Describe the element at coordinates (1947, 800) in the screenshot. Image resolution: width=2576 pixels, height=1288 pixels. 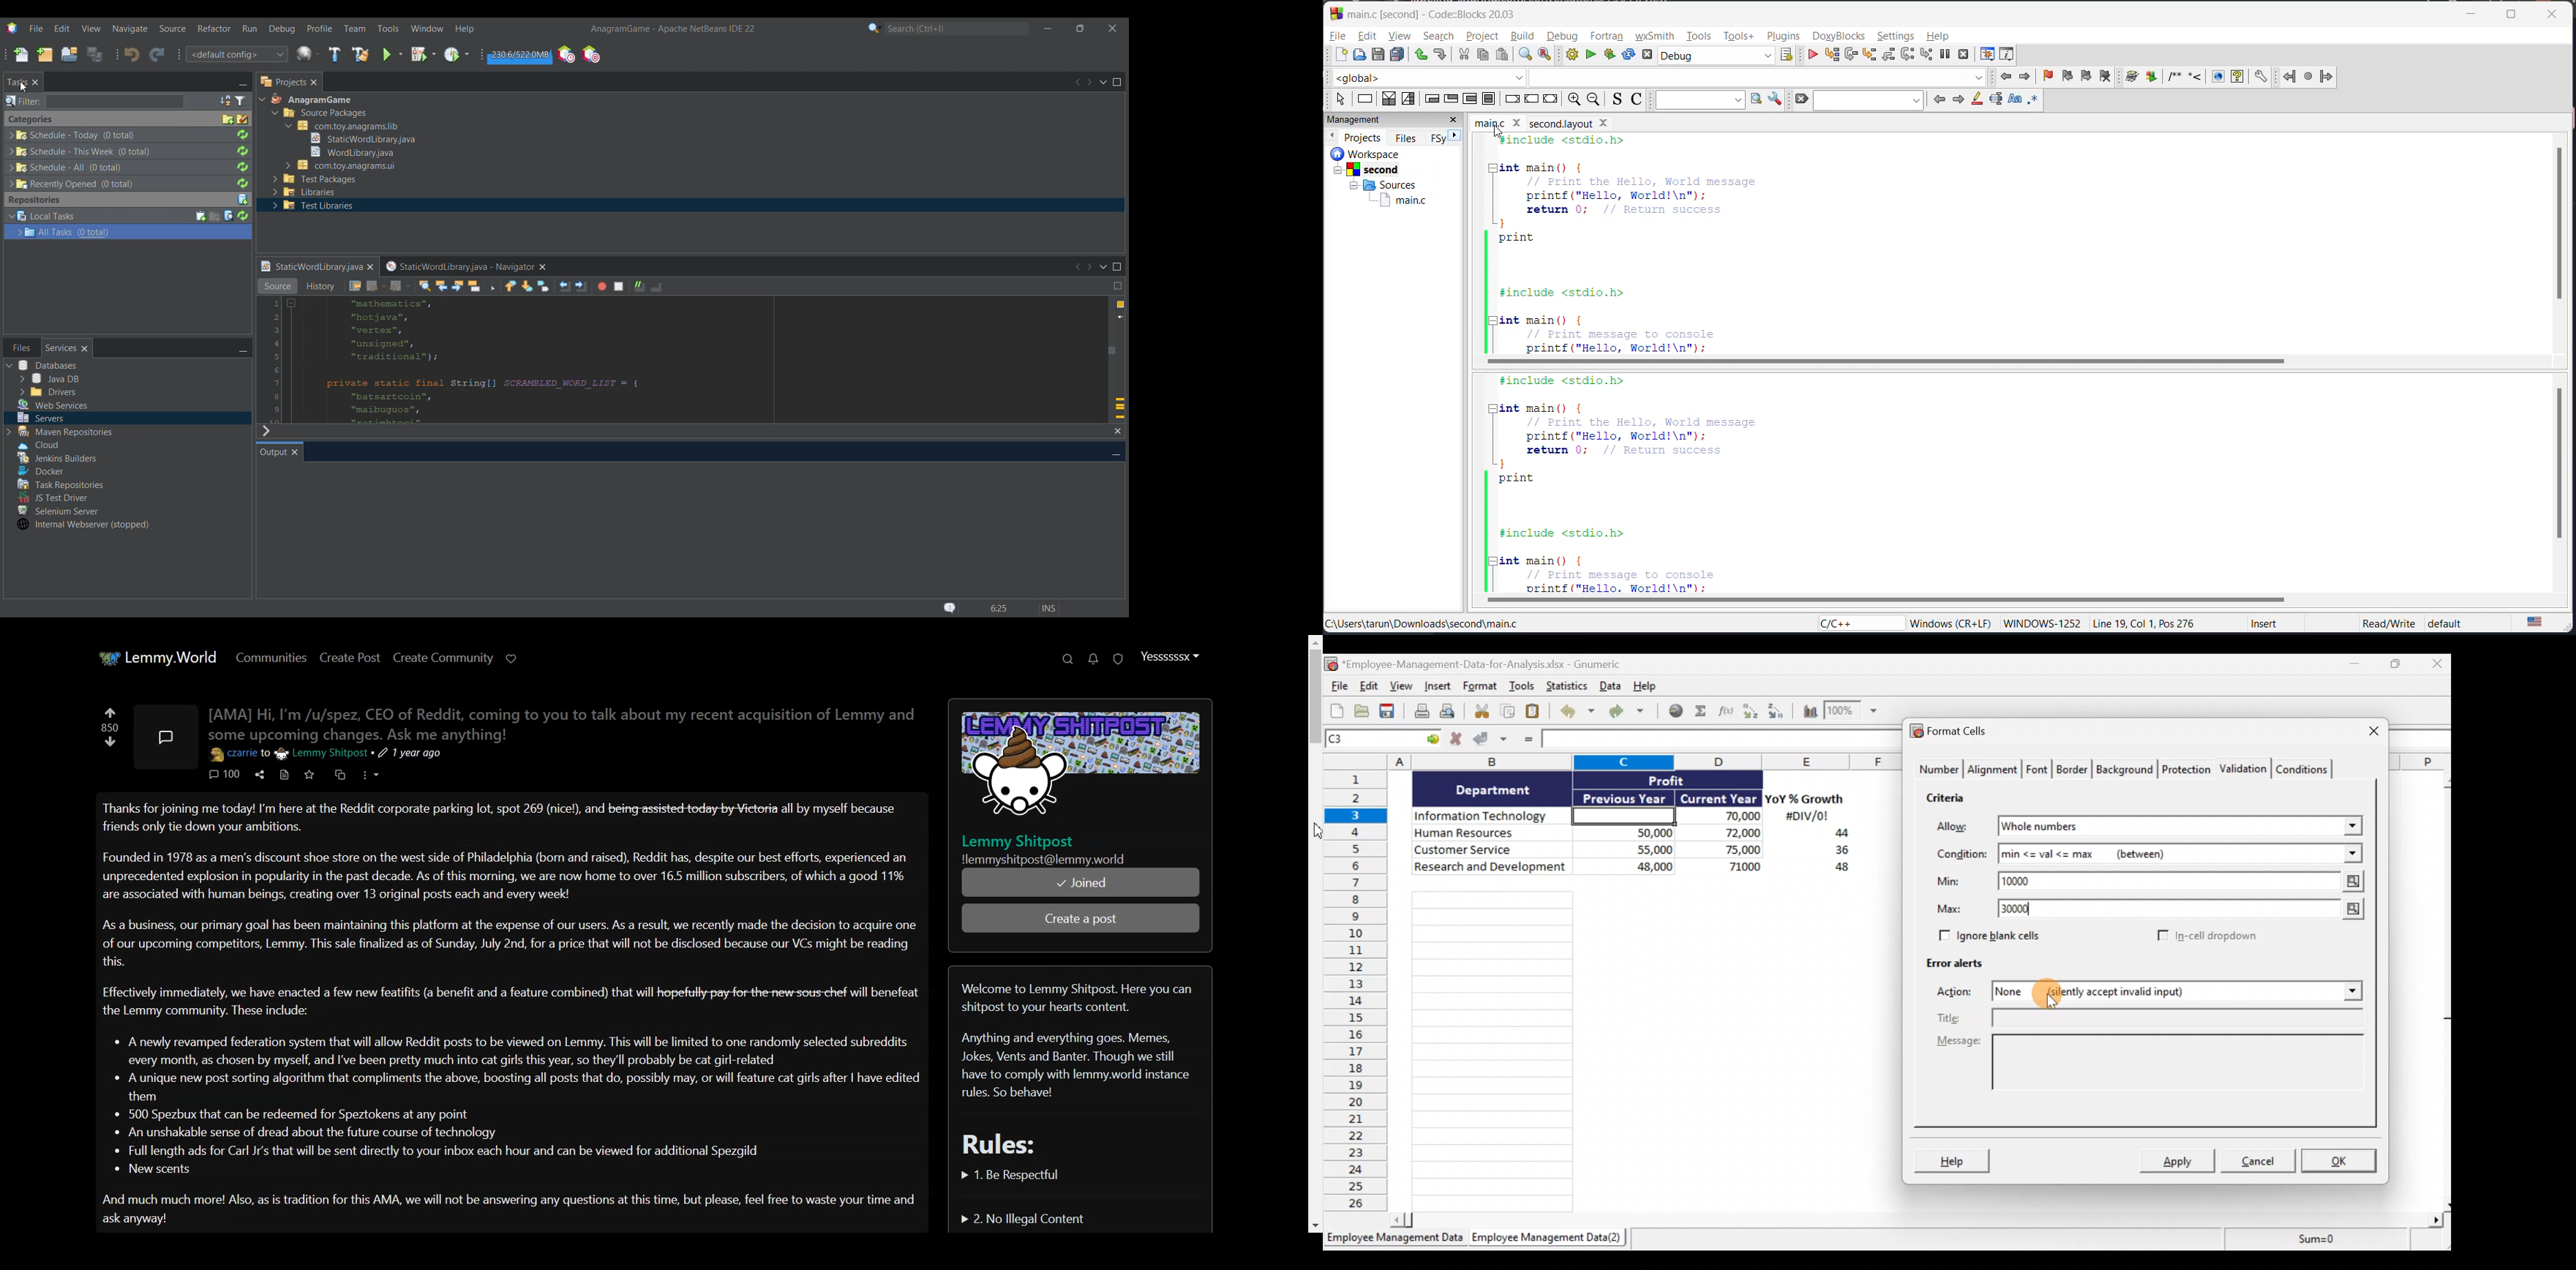
I see `Criteria` at that location.